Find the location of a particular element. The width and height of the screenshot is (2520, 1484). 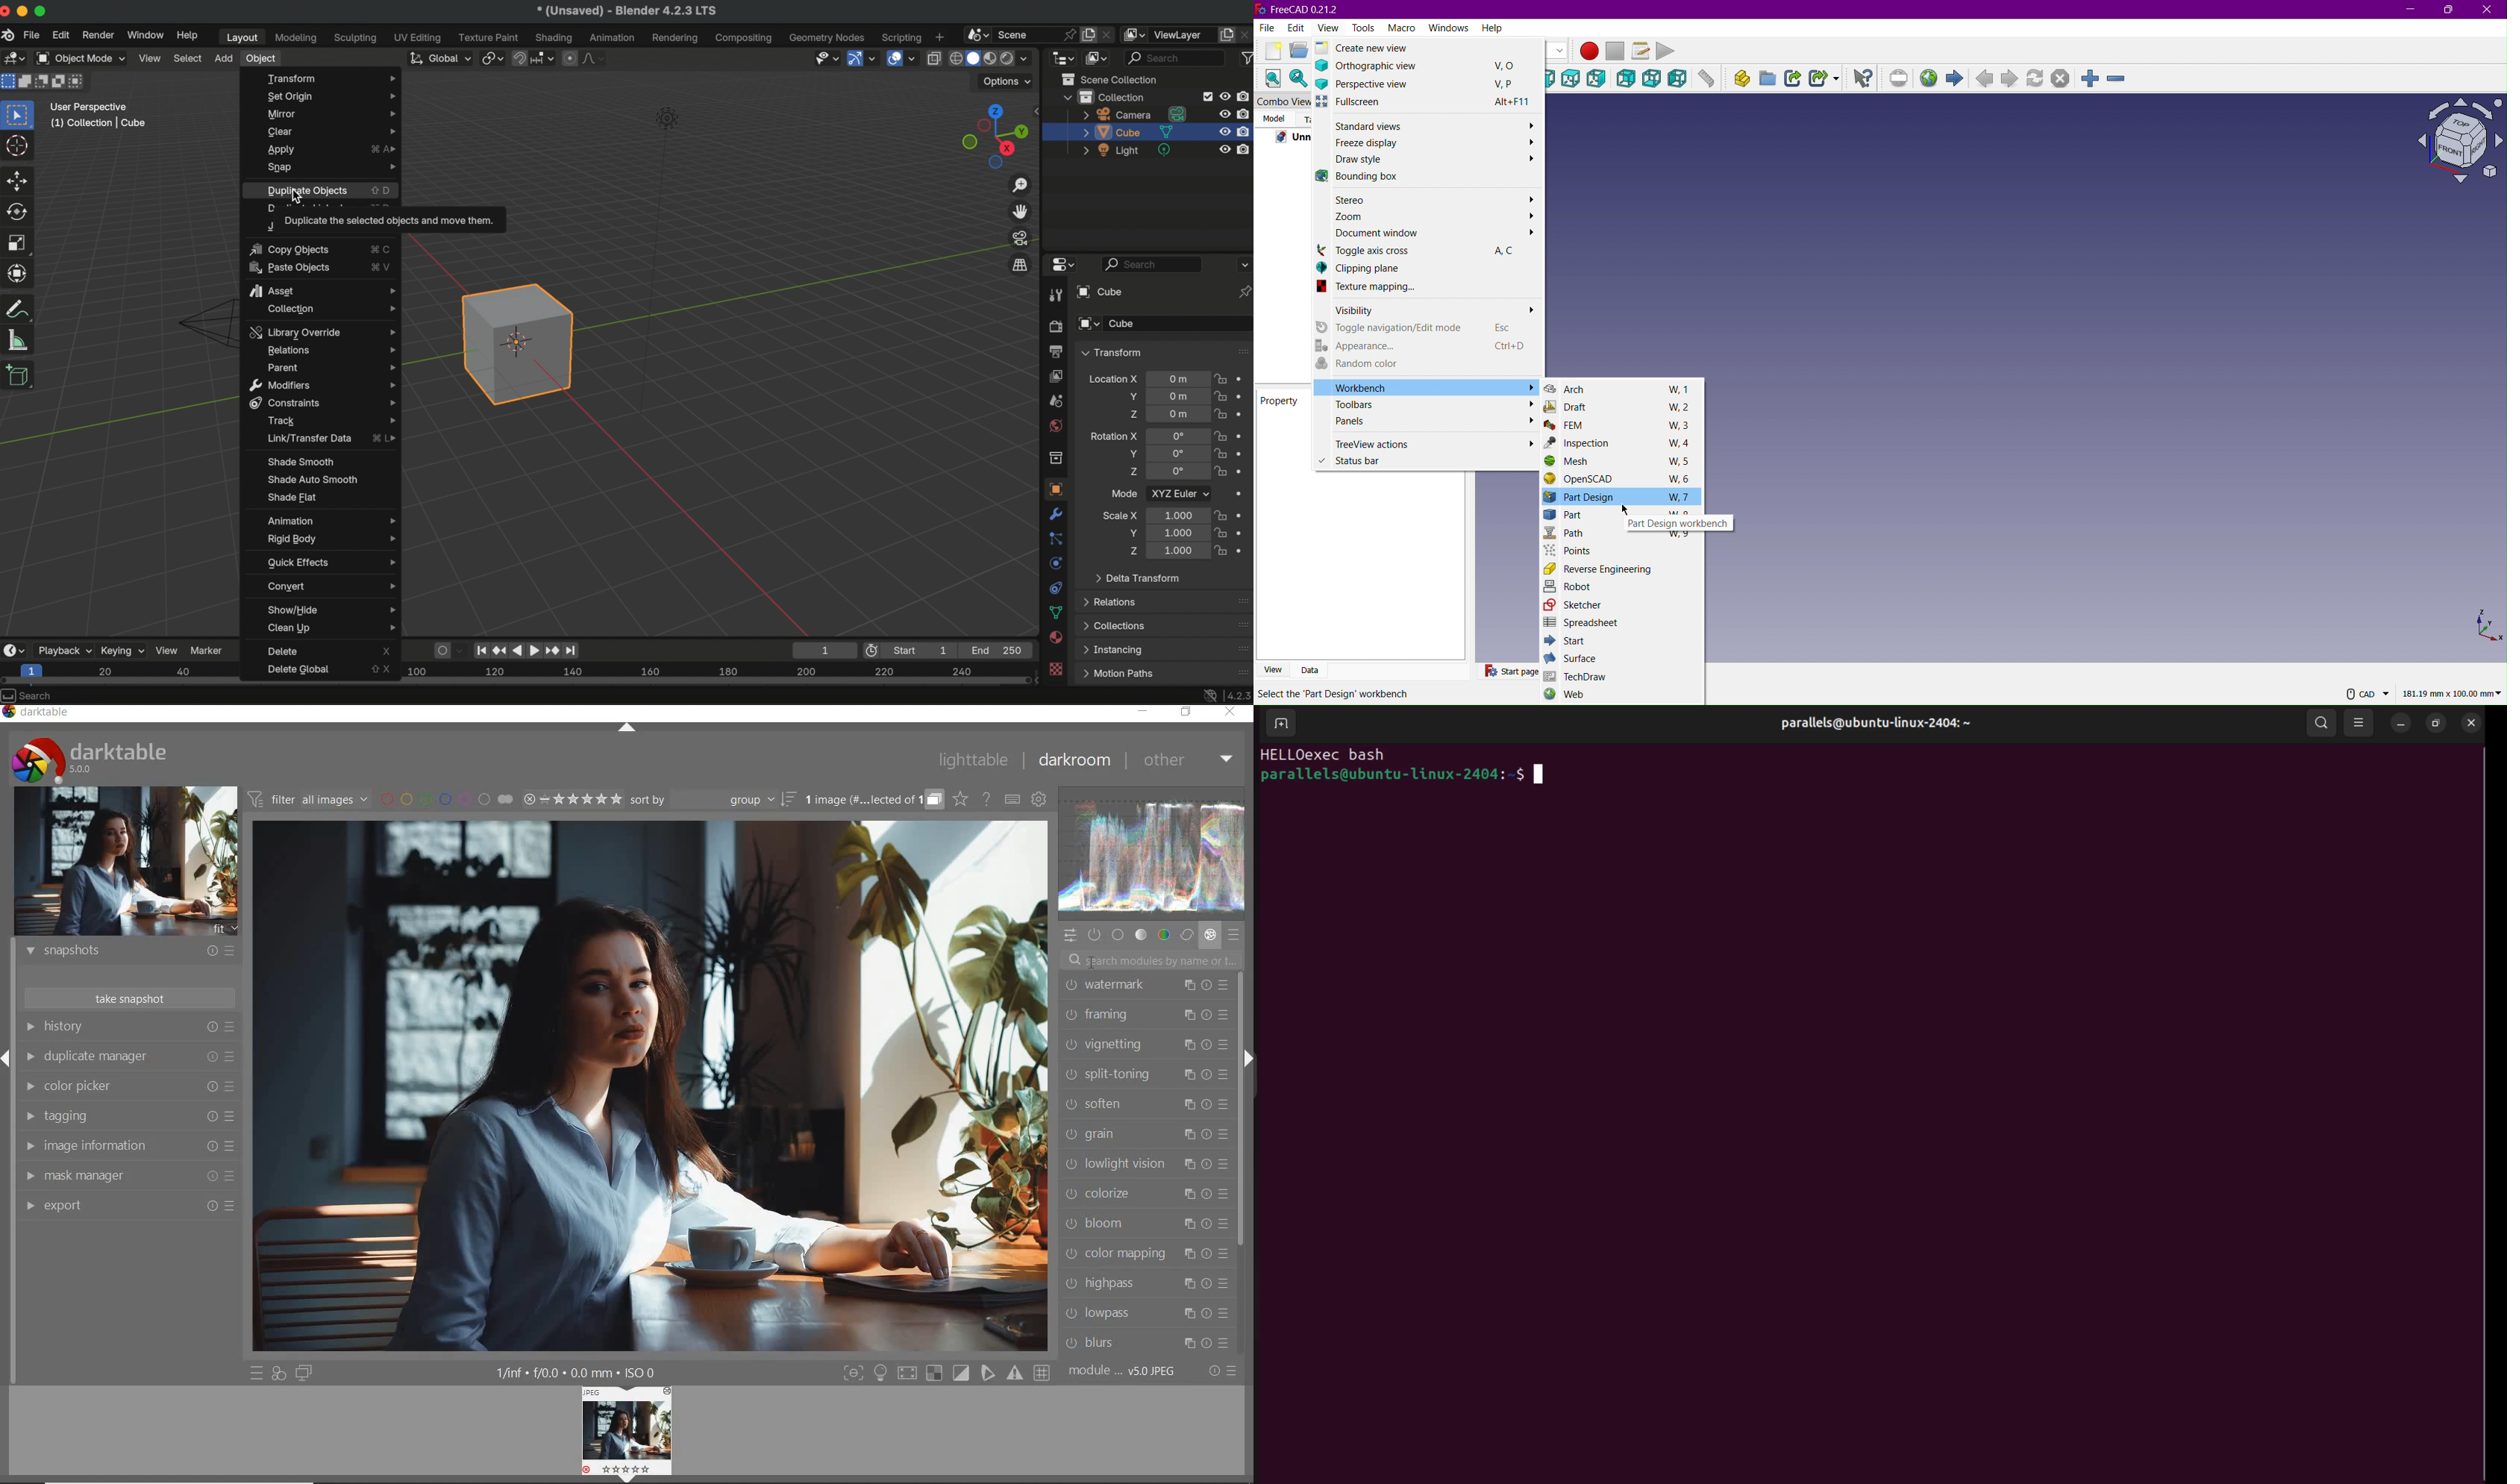

play animation is located at coordinates (526, 650).